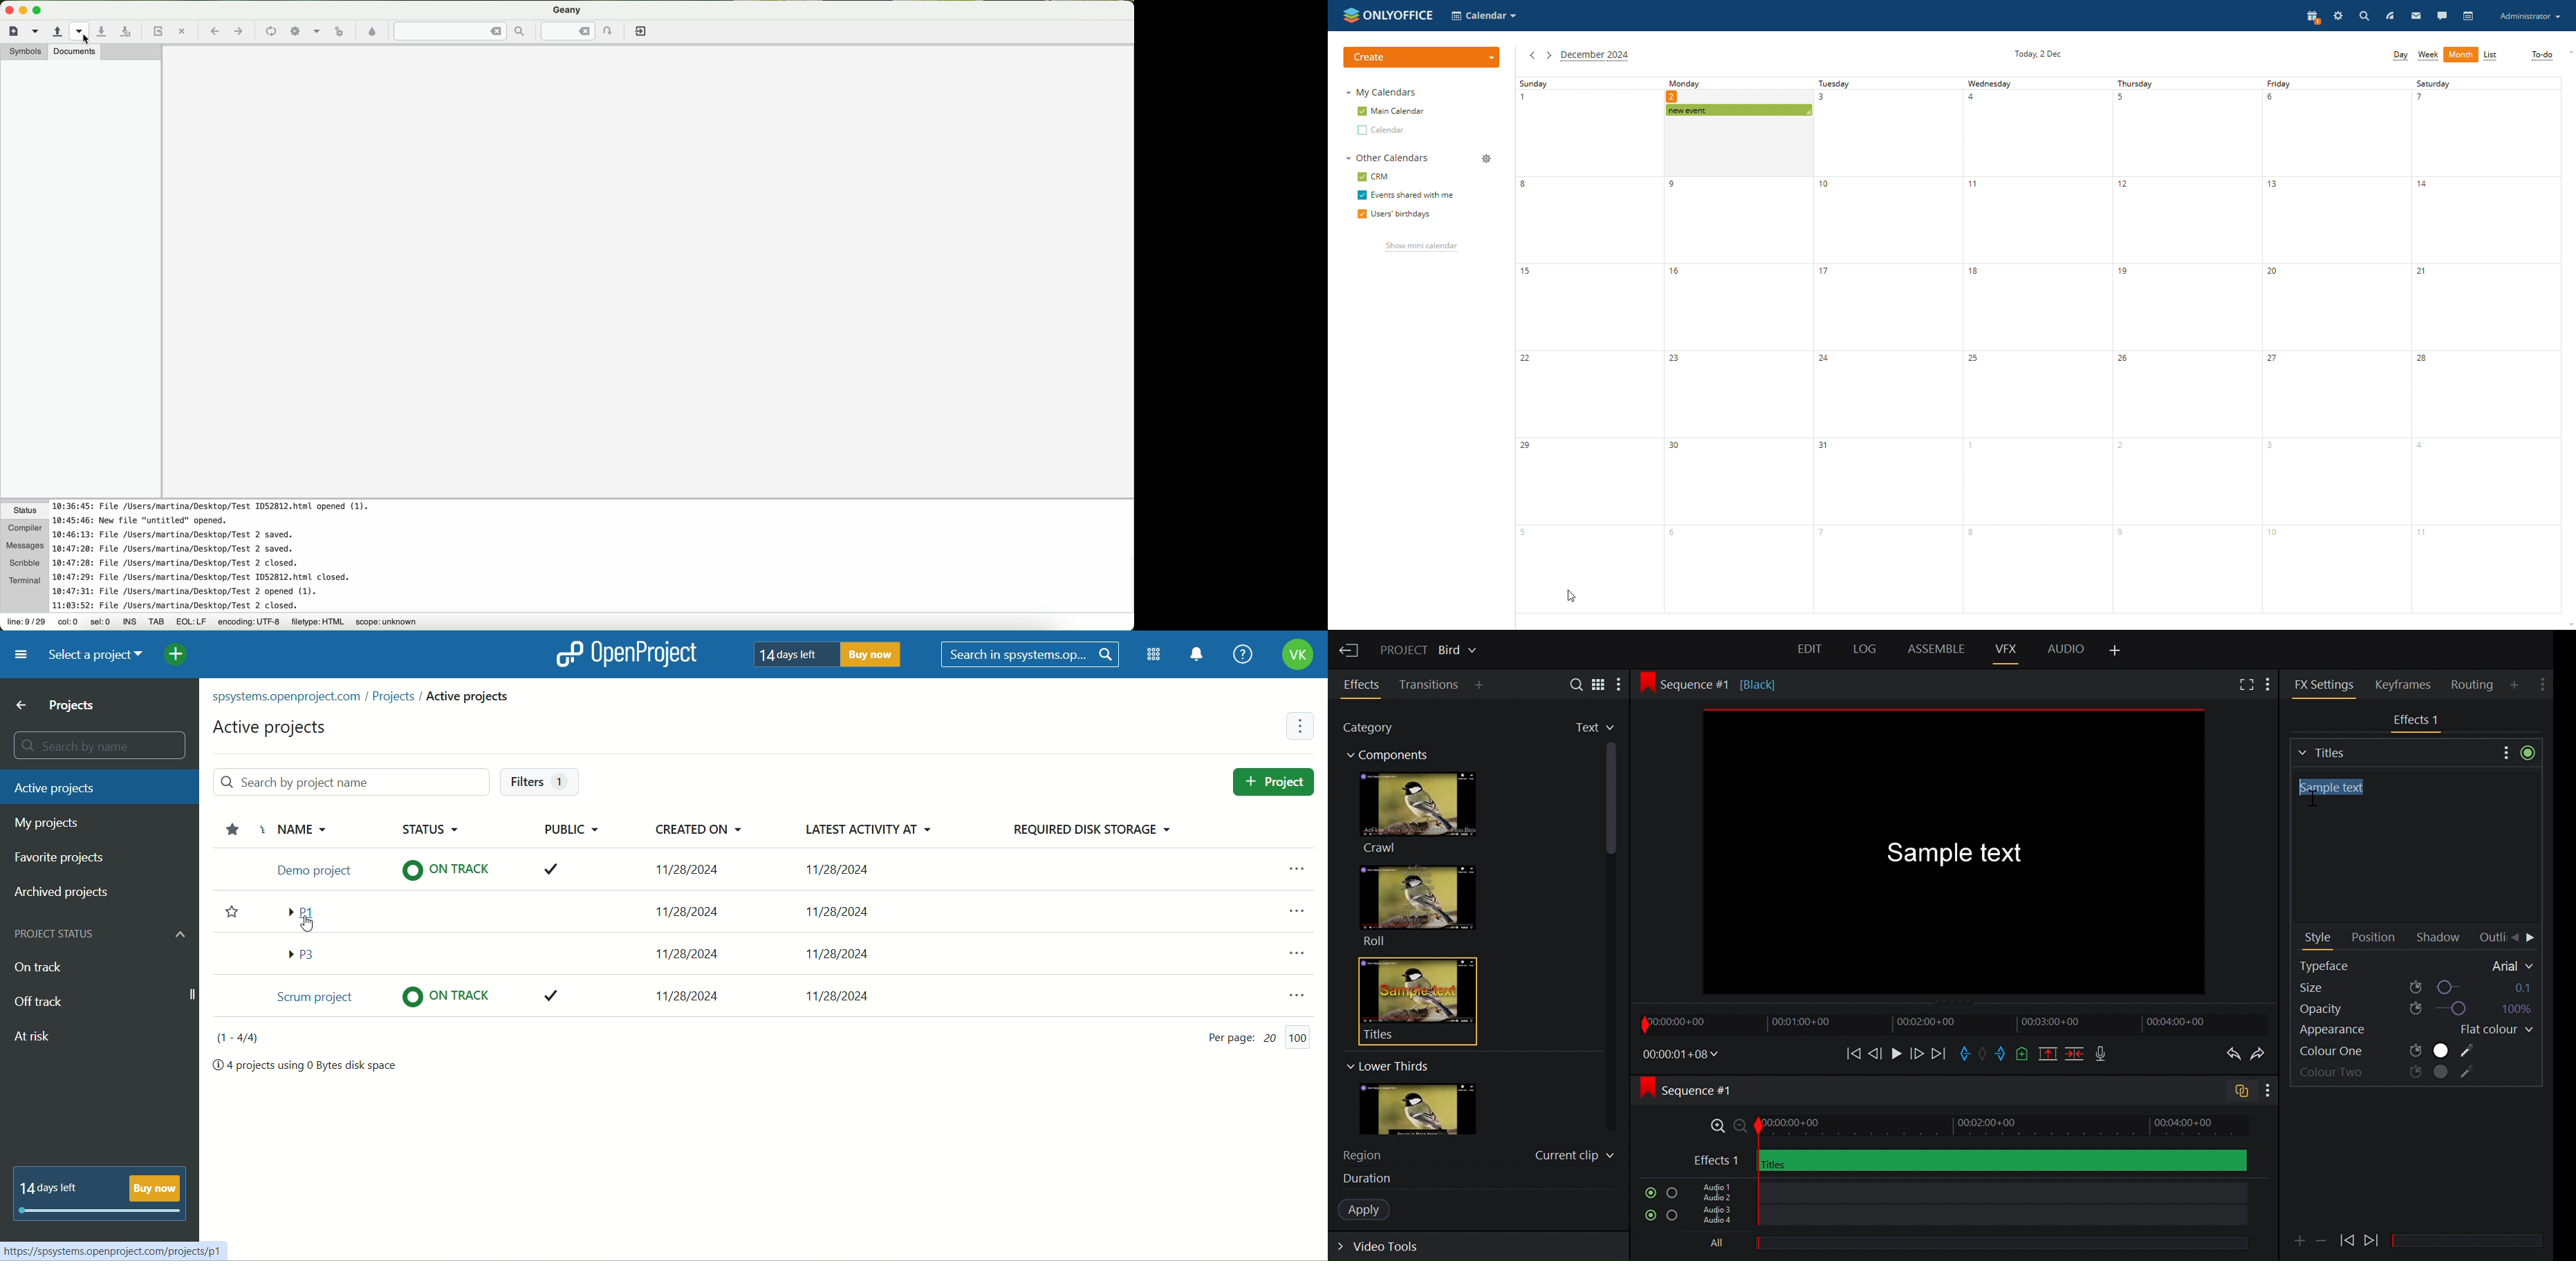 The height and width of the screenshot is (1288, 2576). I want to click on Region, so click(1369, 1154).